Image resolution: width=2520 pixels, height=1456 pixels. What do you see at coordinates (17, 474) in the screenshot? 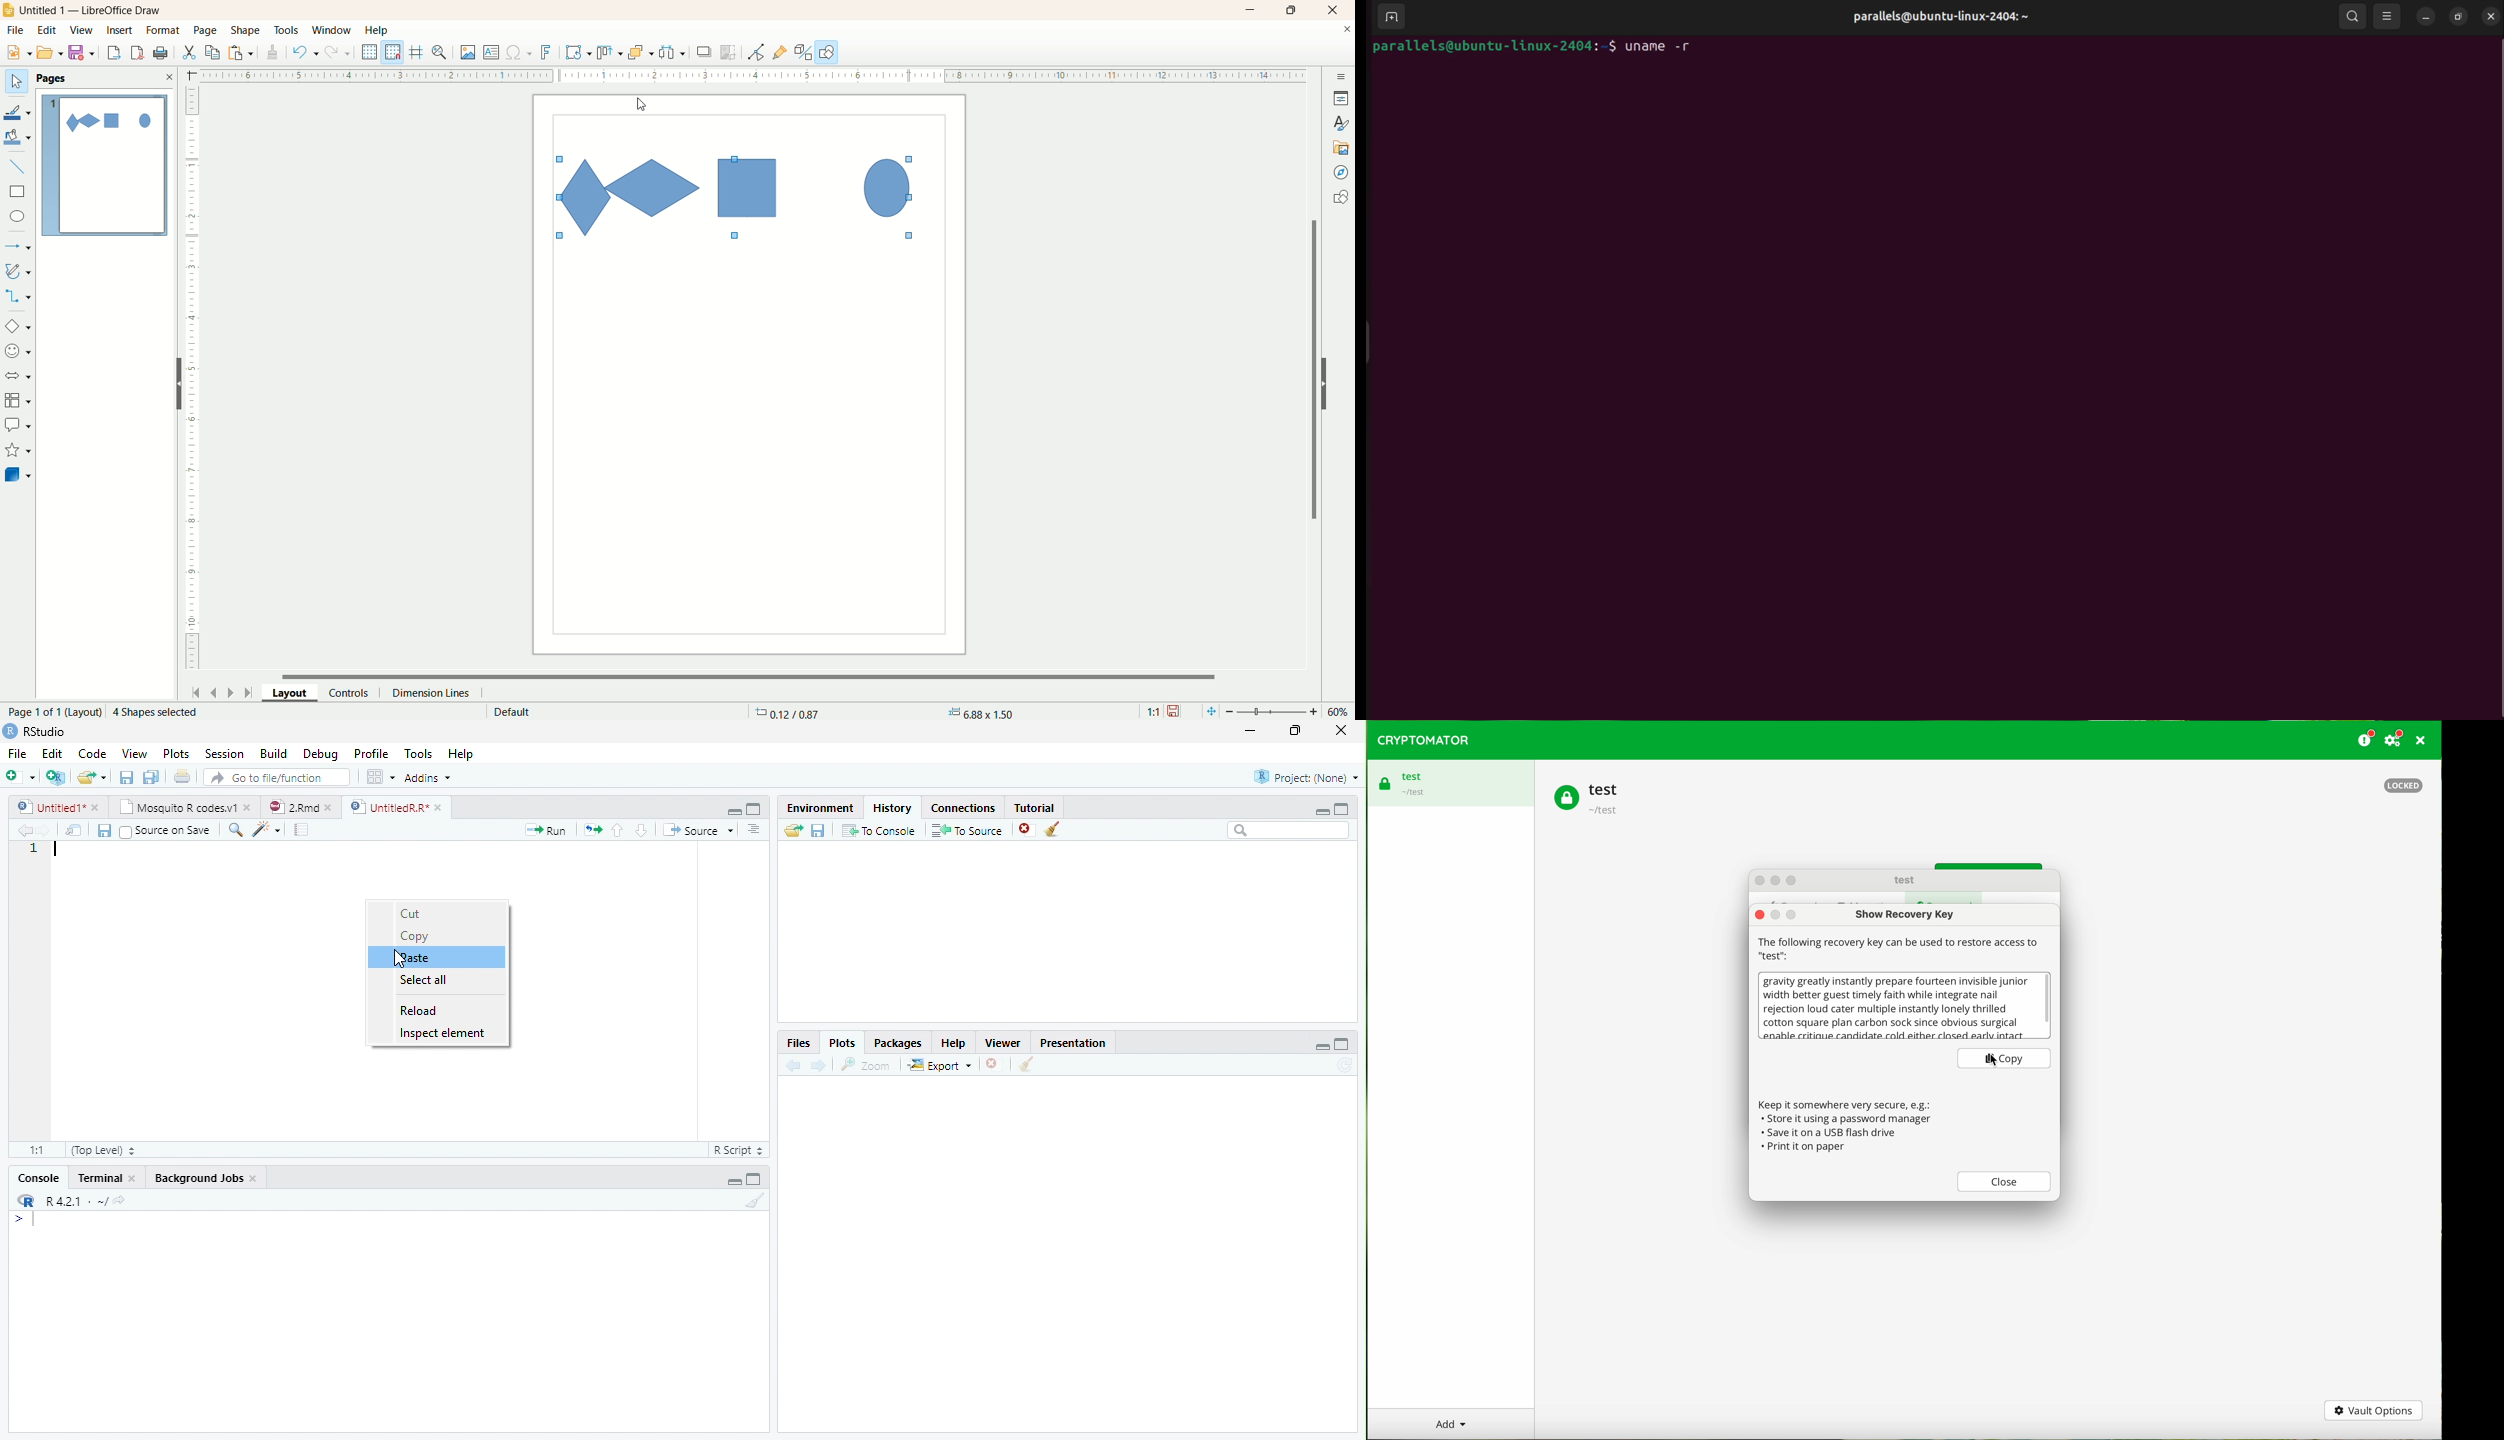
I see `3dD object` at bounding box center [17, 474].